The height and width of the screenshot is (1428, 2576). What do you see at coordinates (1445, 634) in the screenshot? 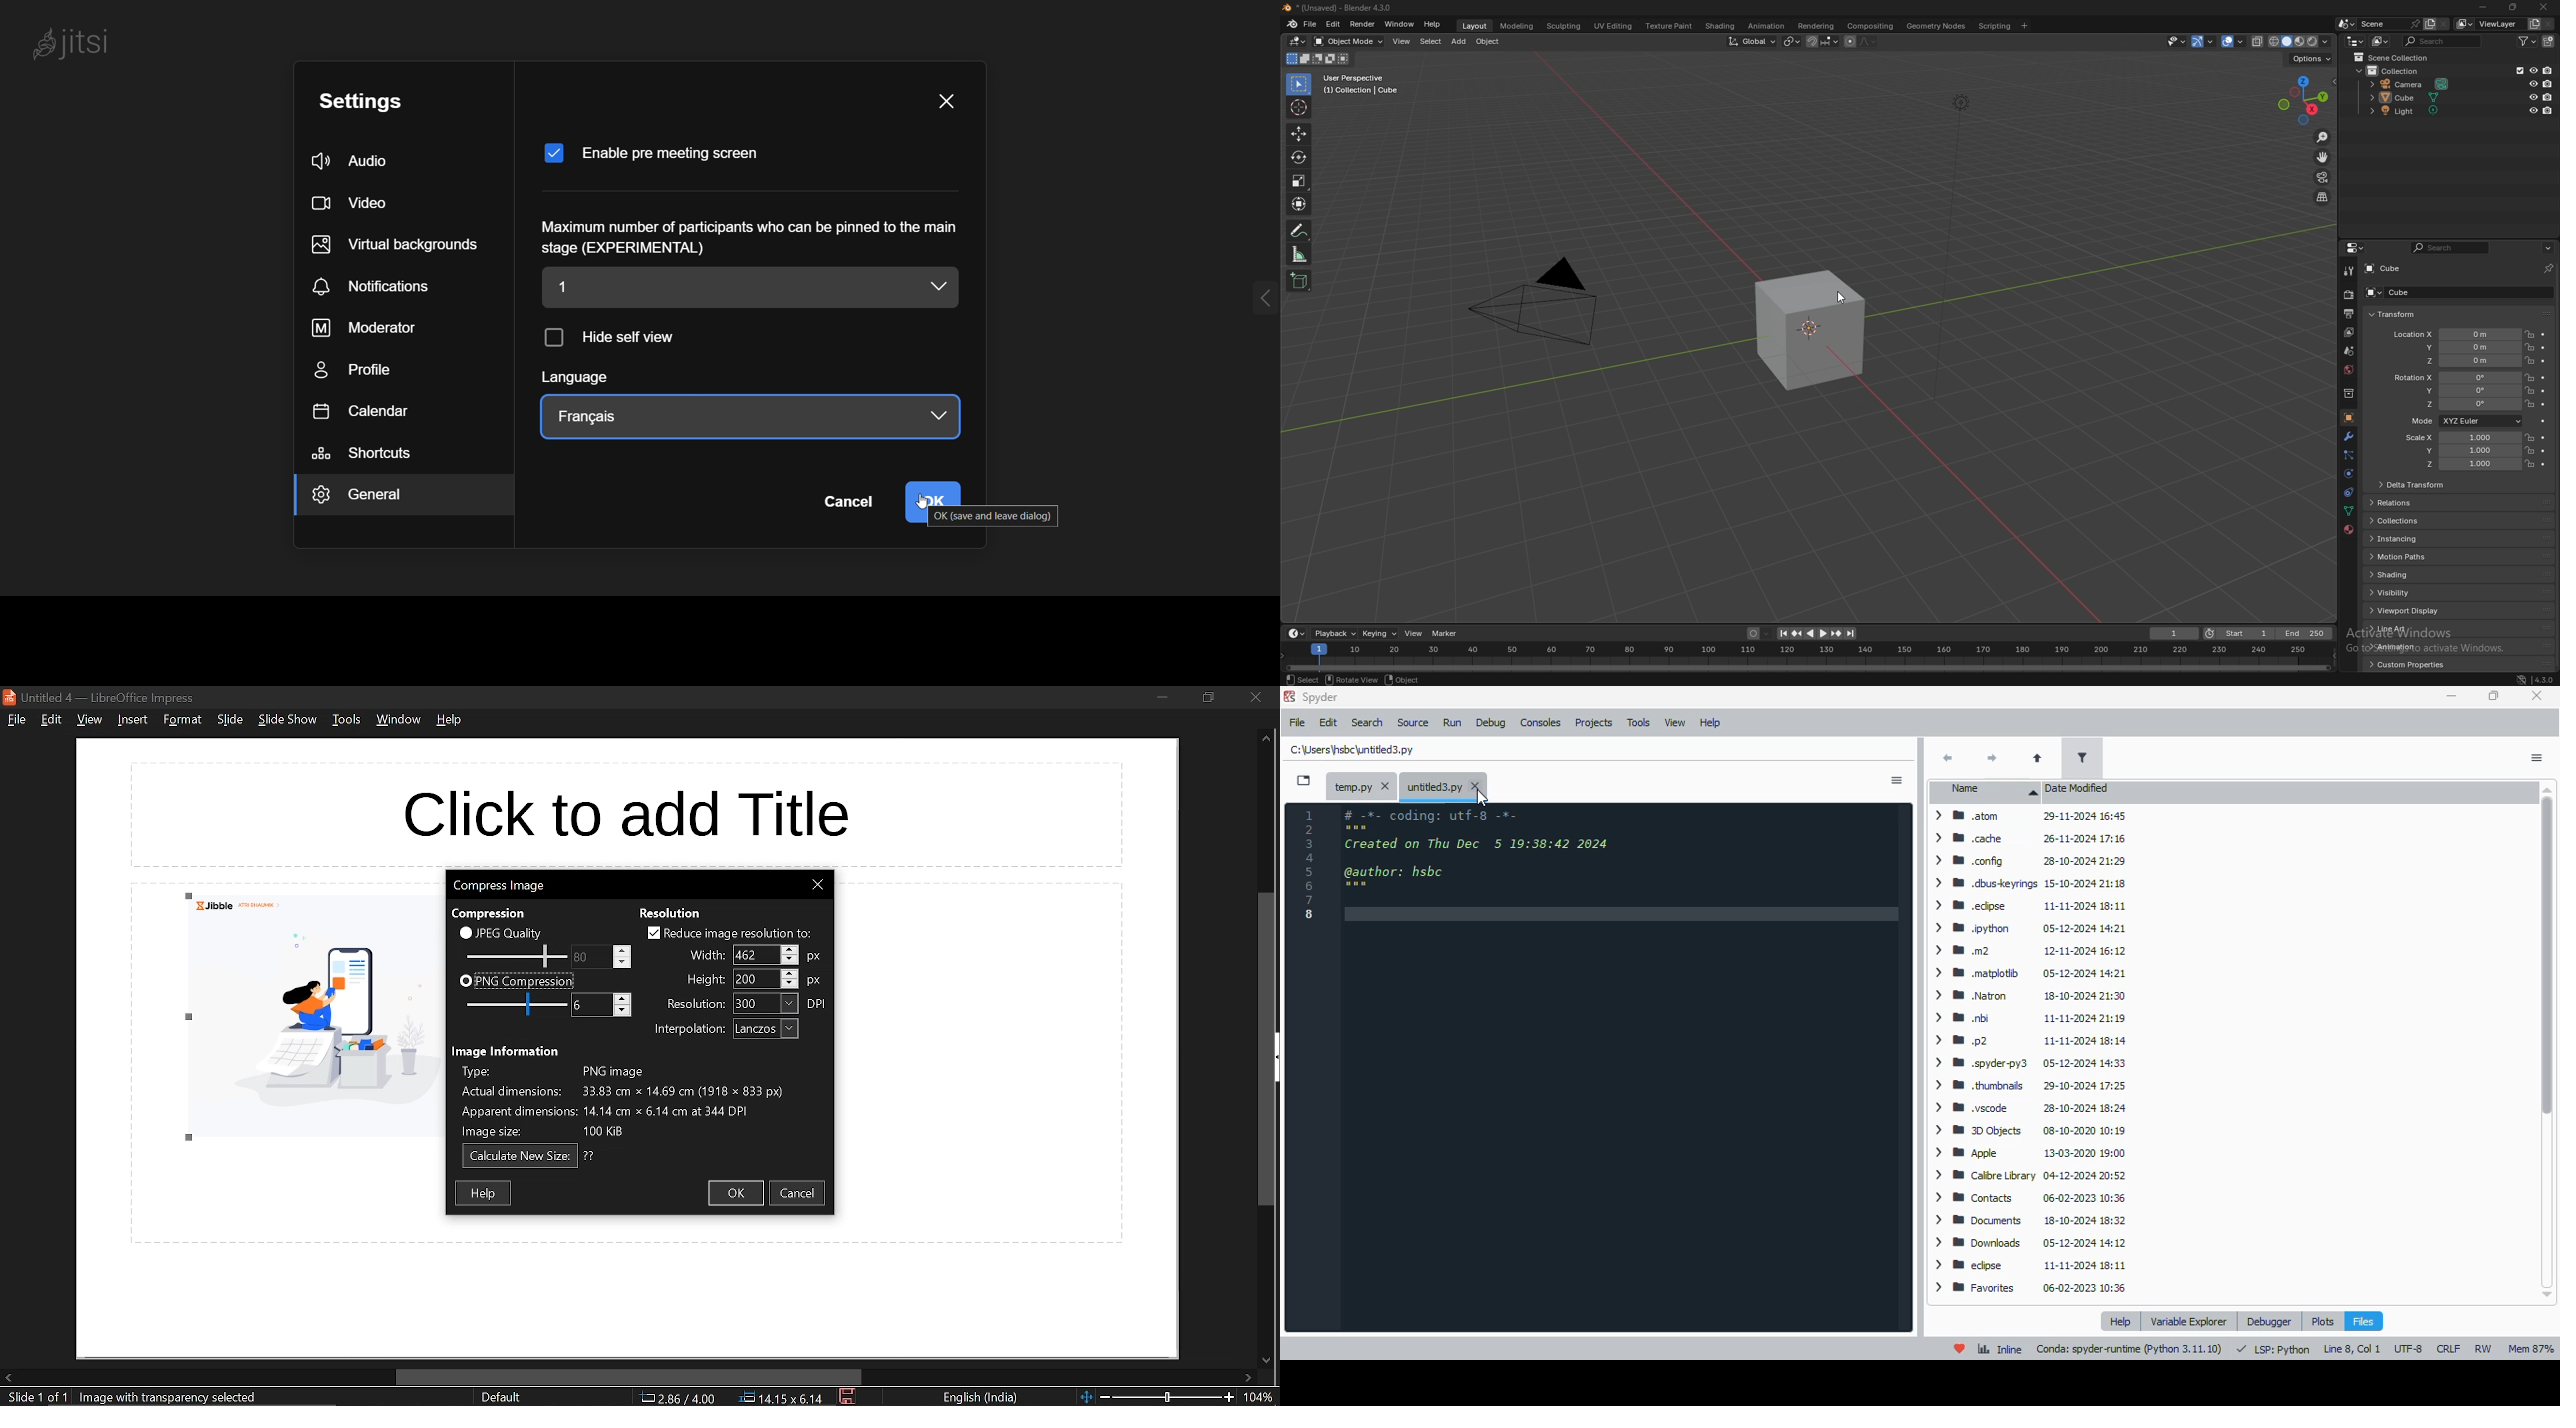
I see `marker` at bounding box center [1445, 634].